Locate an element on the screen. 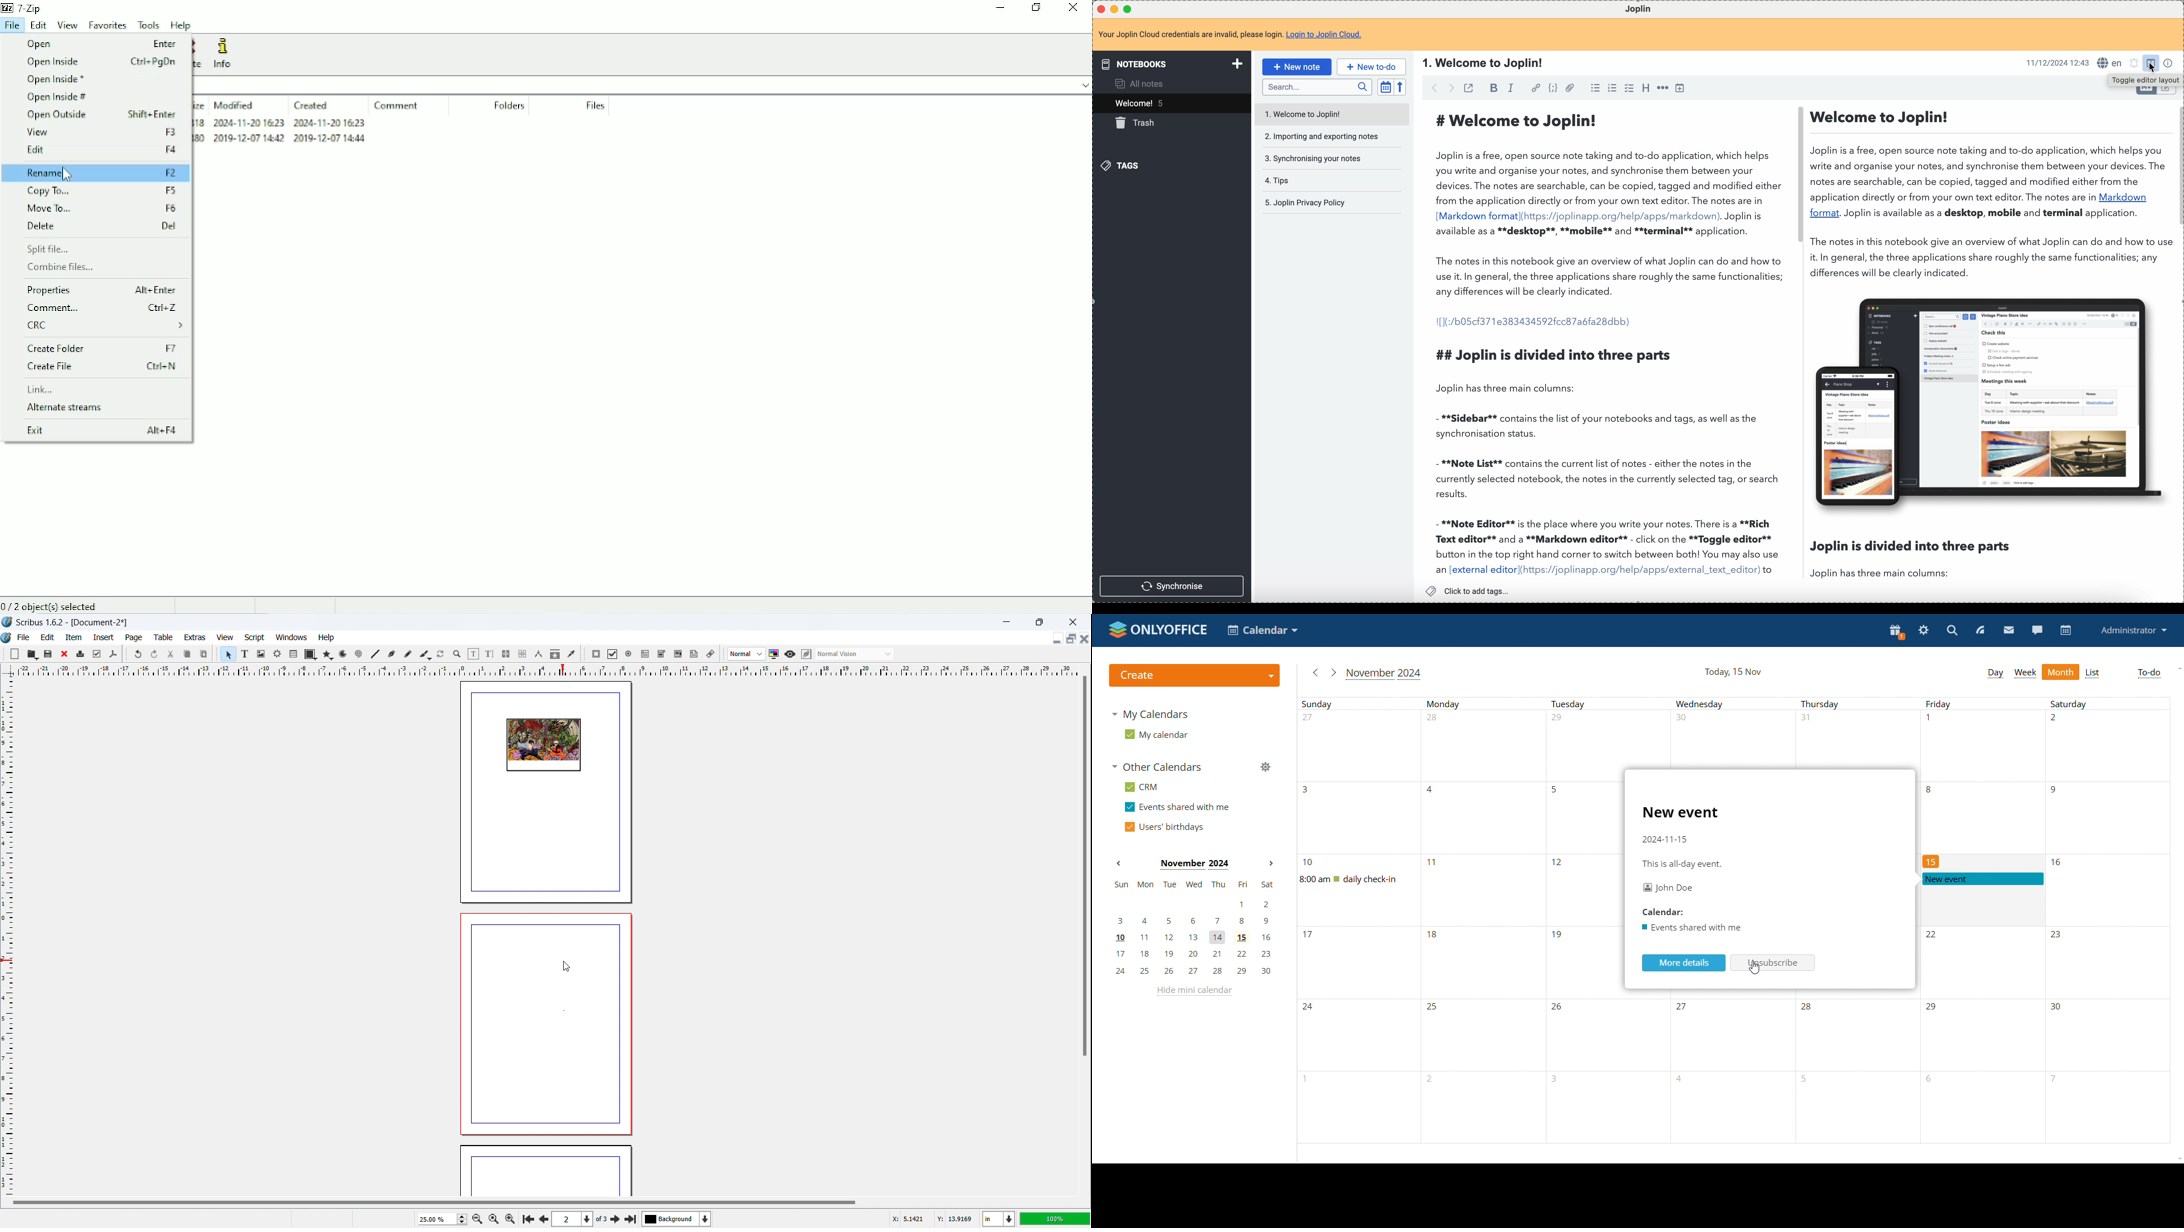 The image size is (2184, 1232). zoom level is located at coordinates (1056, 1218).